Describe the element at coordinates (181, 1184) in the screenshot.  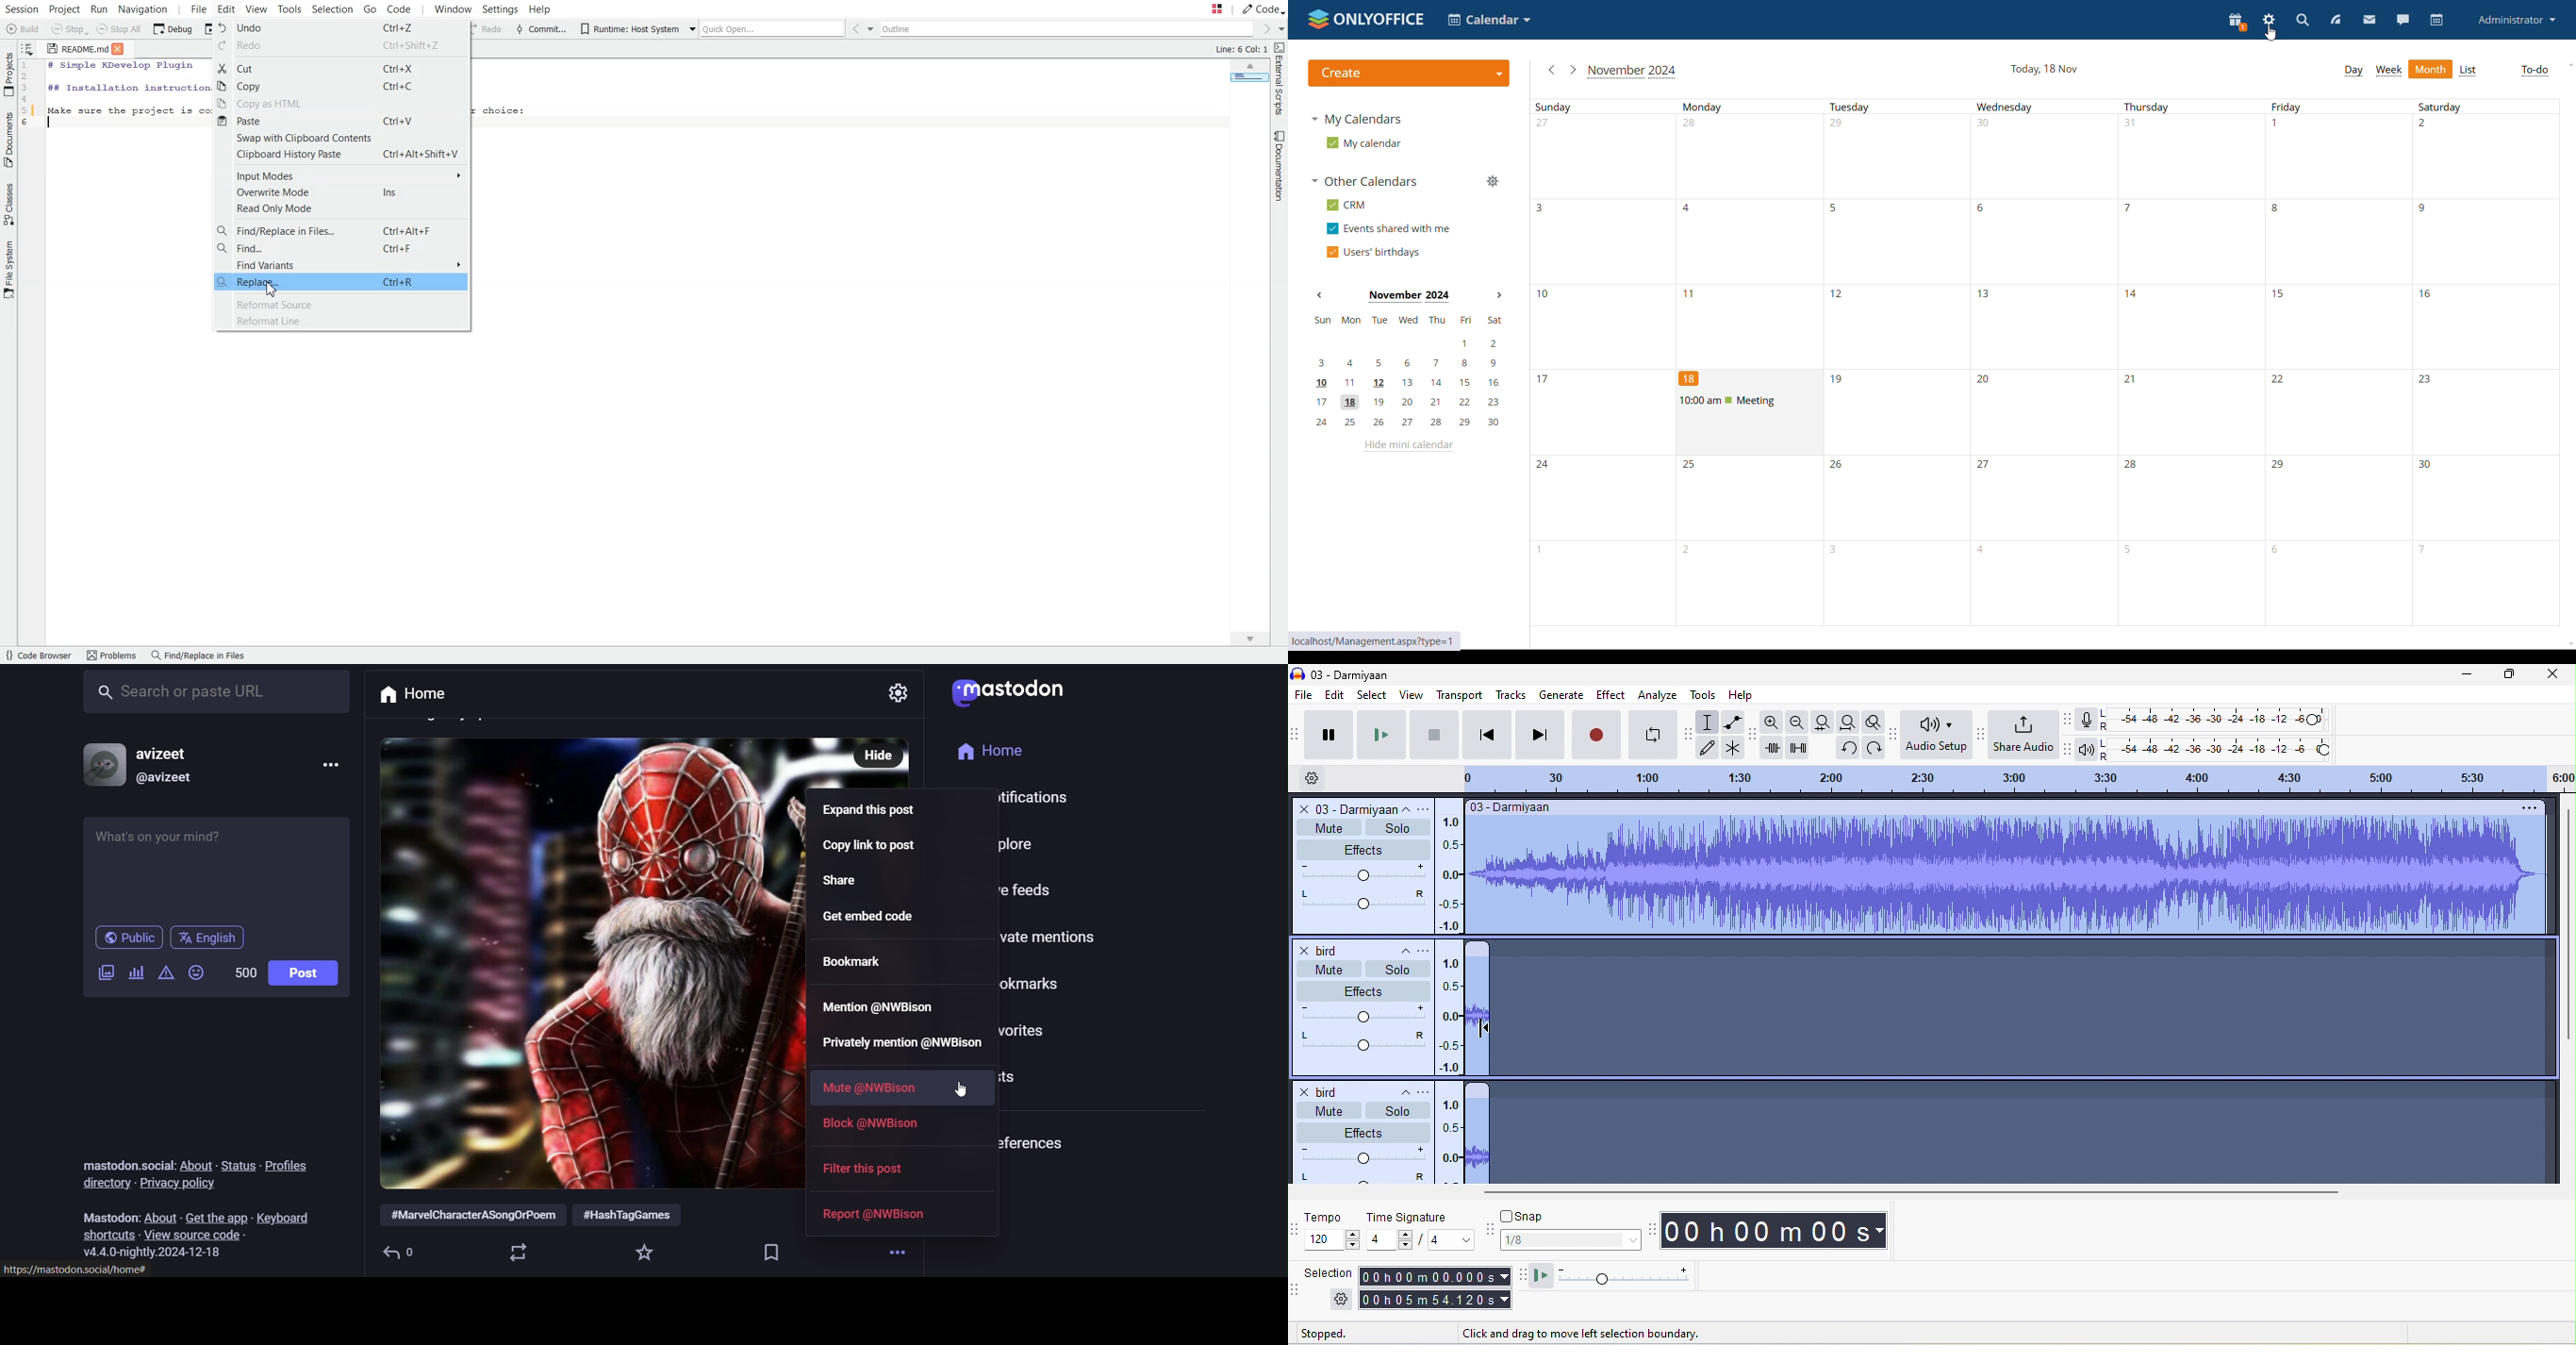
I see `privacy policy` at that location.